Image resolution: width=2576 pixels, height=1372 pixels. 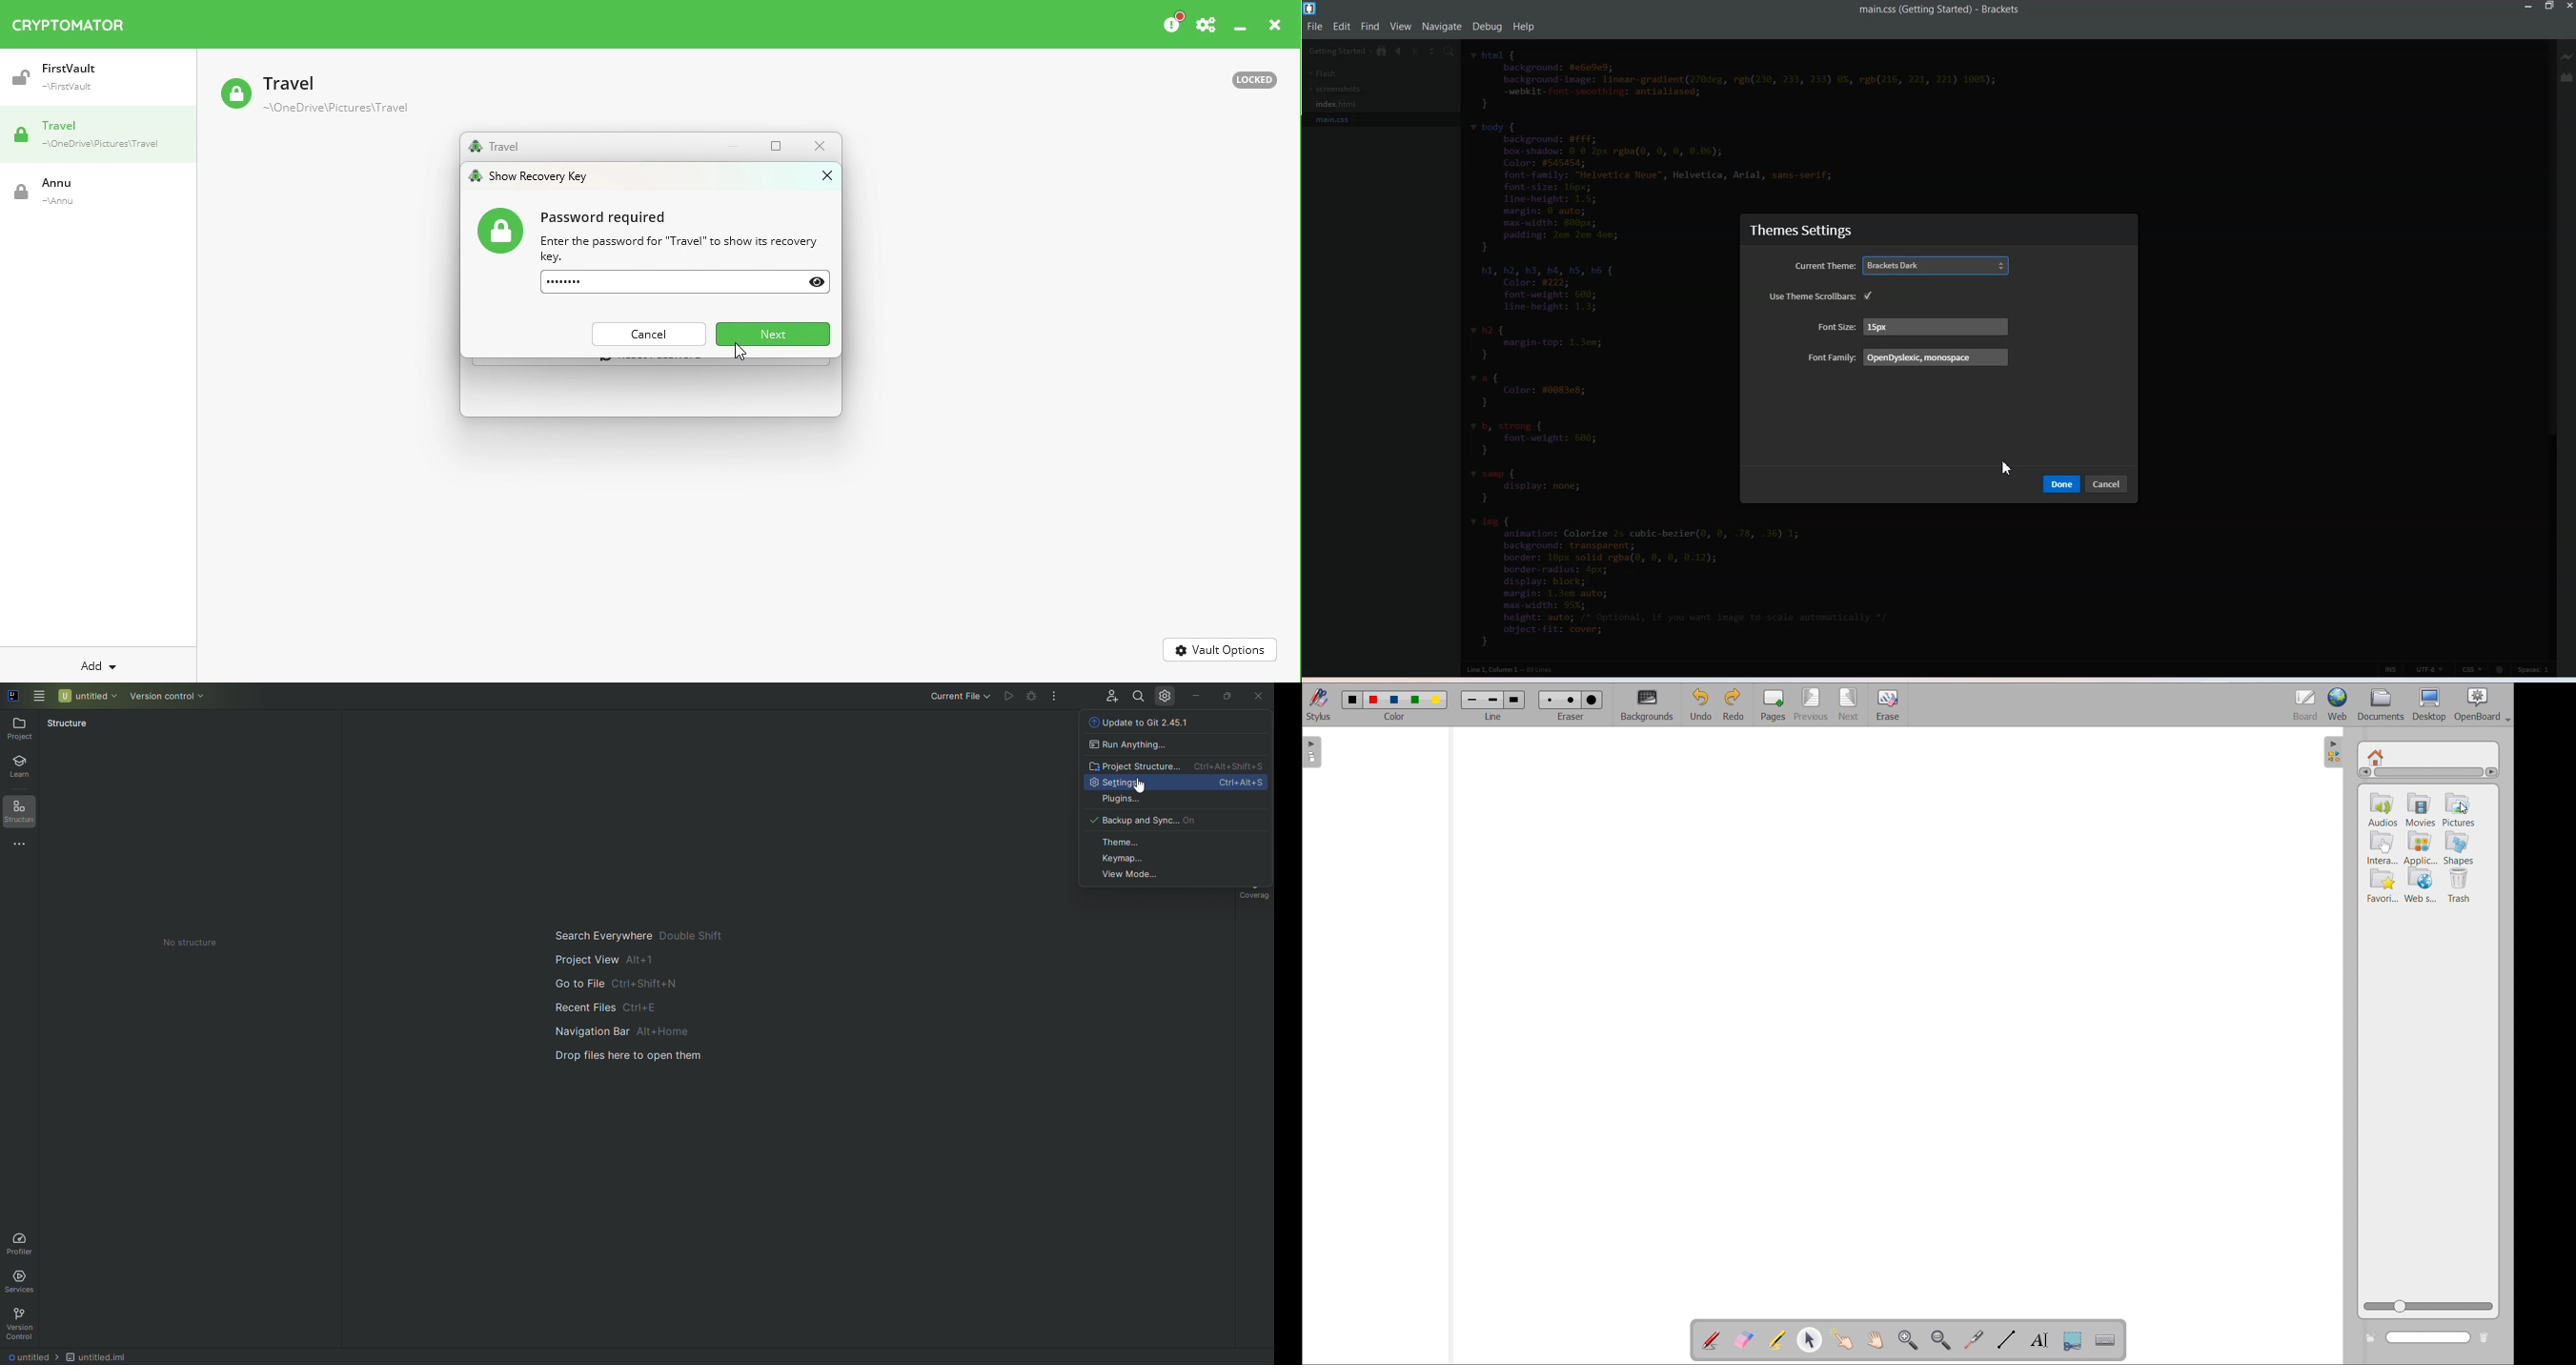 What do you see at coordinates (69, 21) in the screenshot?
I see `Cryptomator` at bounding box center [69, 21].